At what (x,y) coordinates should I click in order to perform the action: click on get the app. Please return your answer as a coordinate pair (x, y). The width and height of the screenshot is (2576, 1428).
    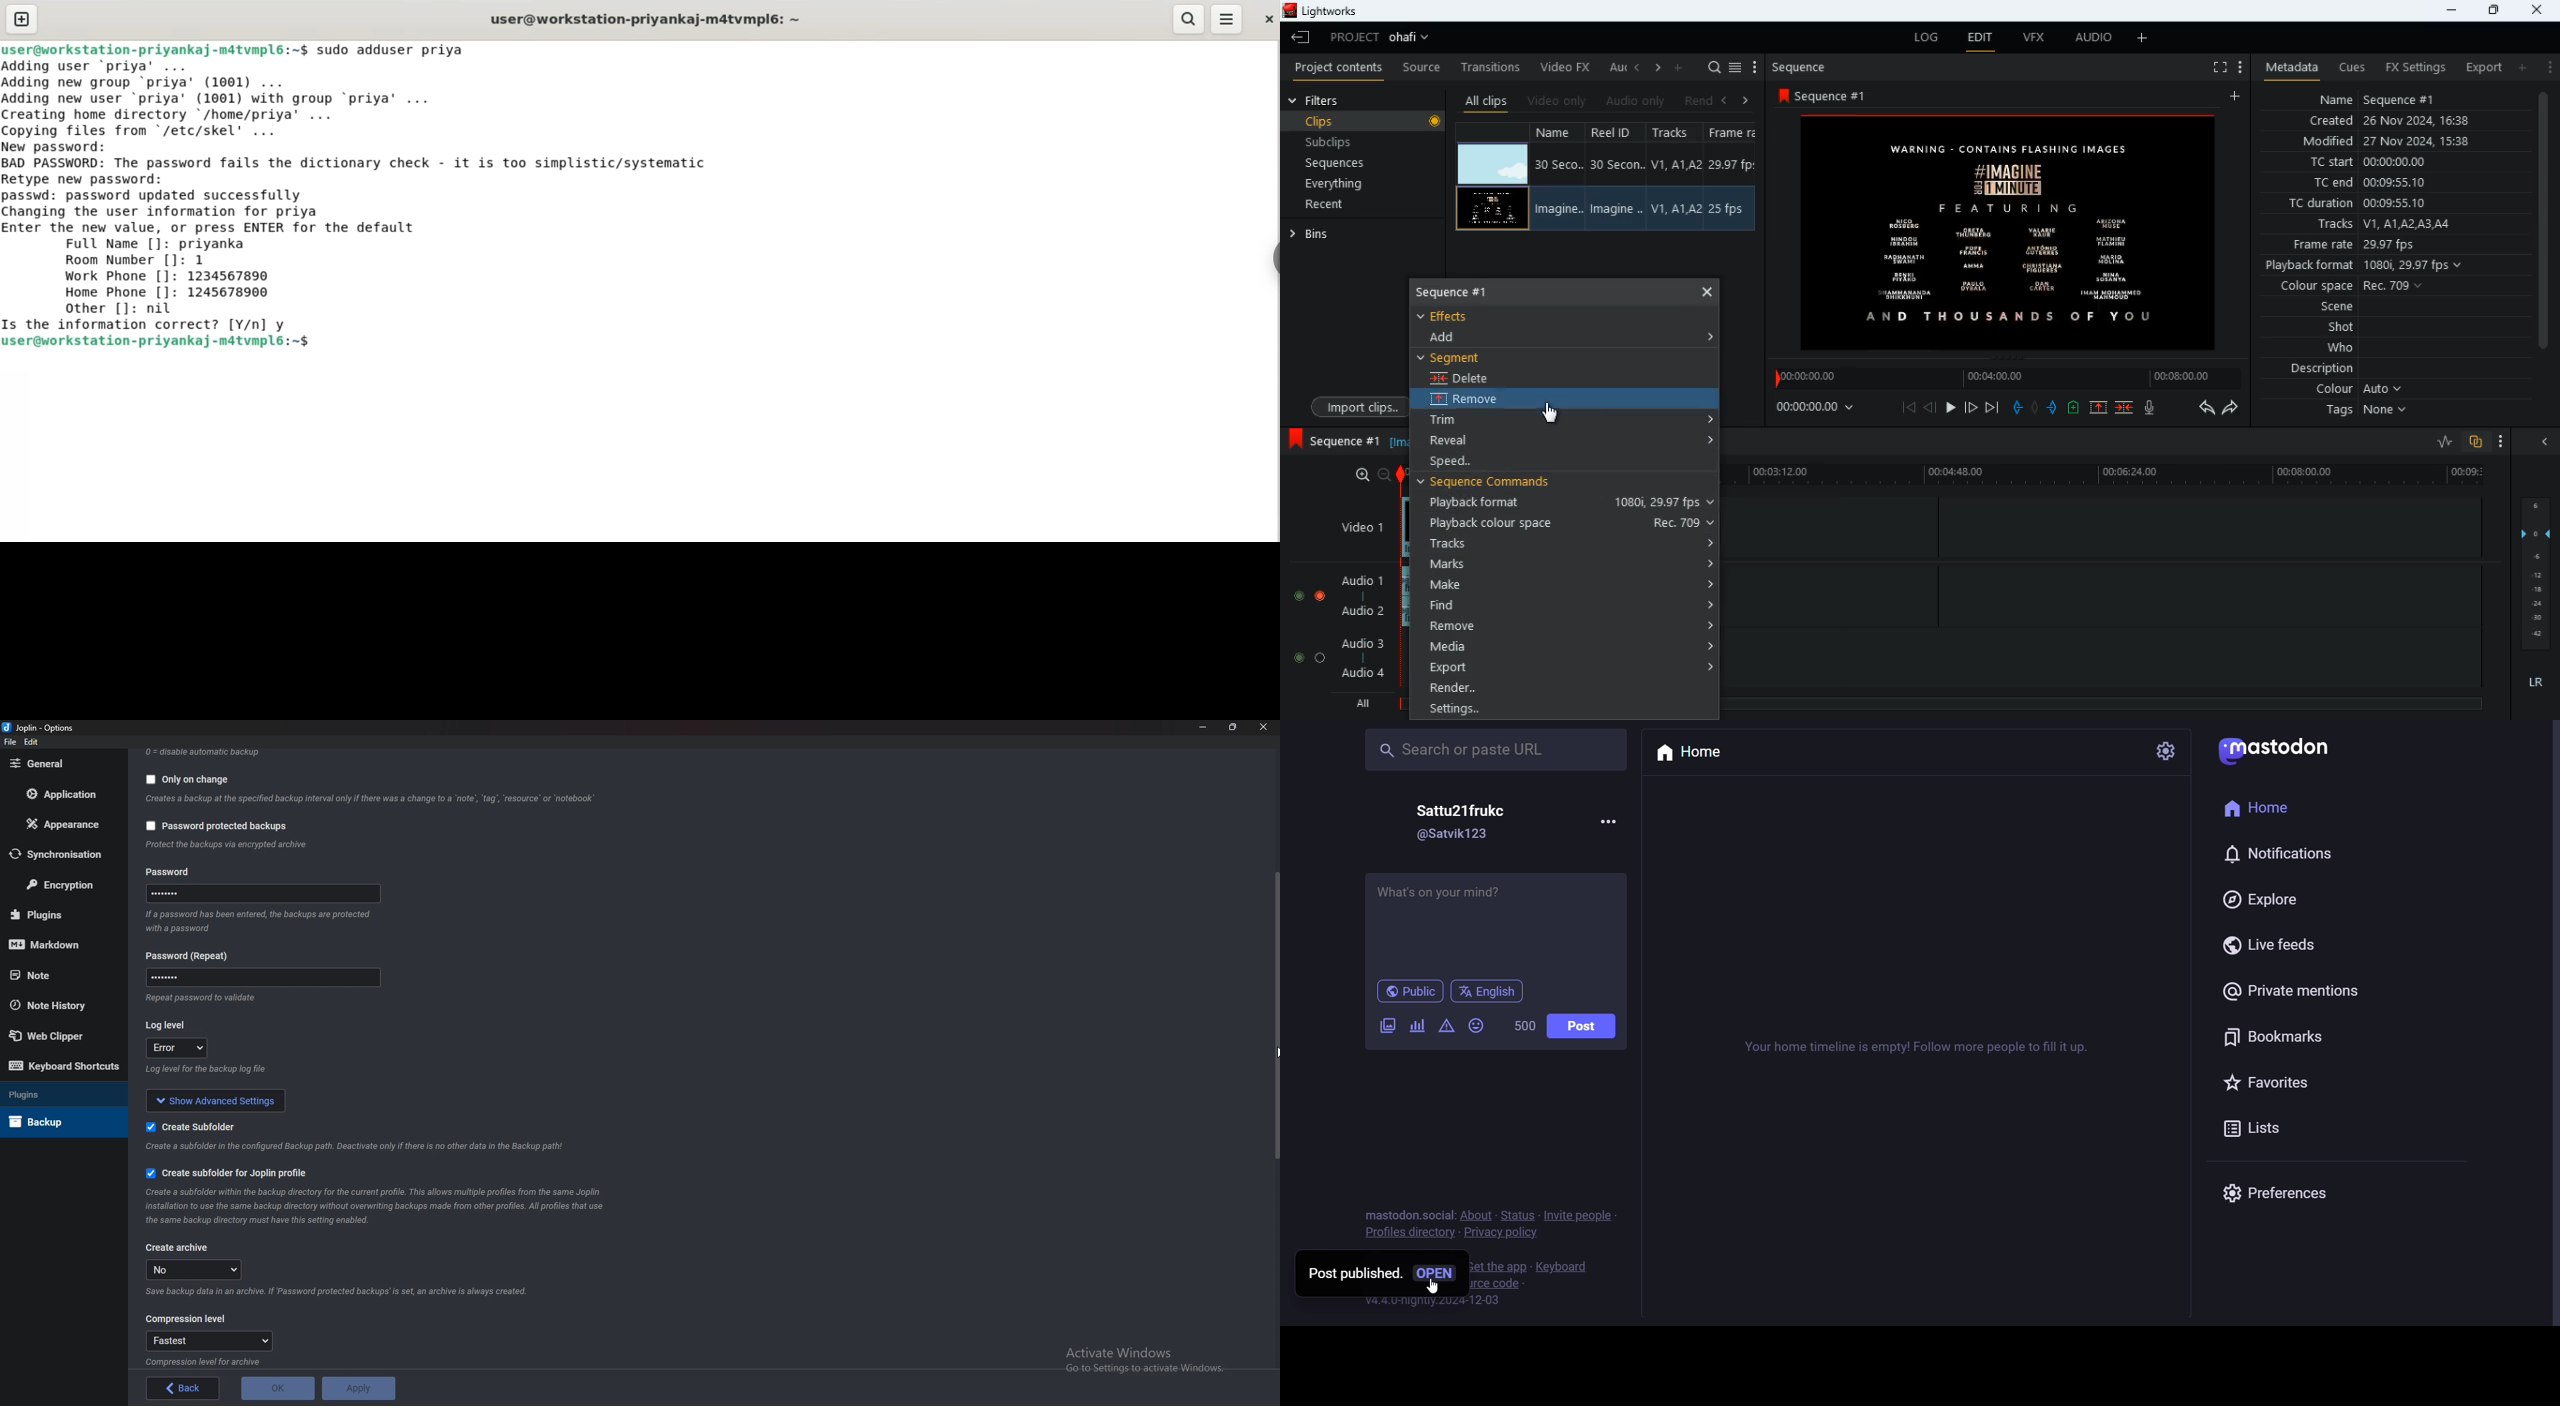
    Looking at the image, I should click on (1500, 1266).